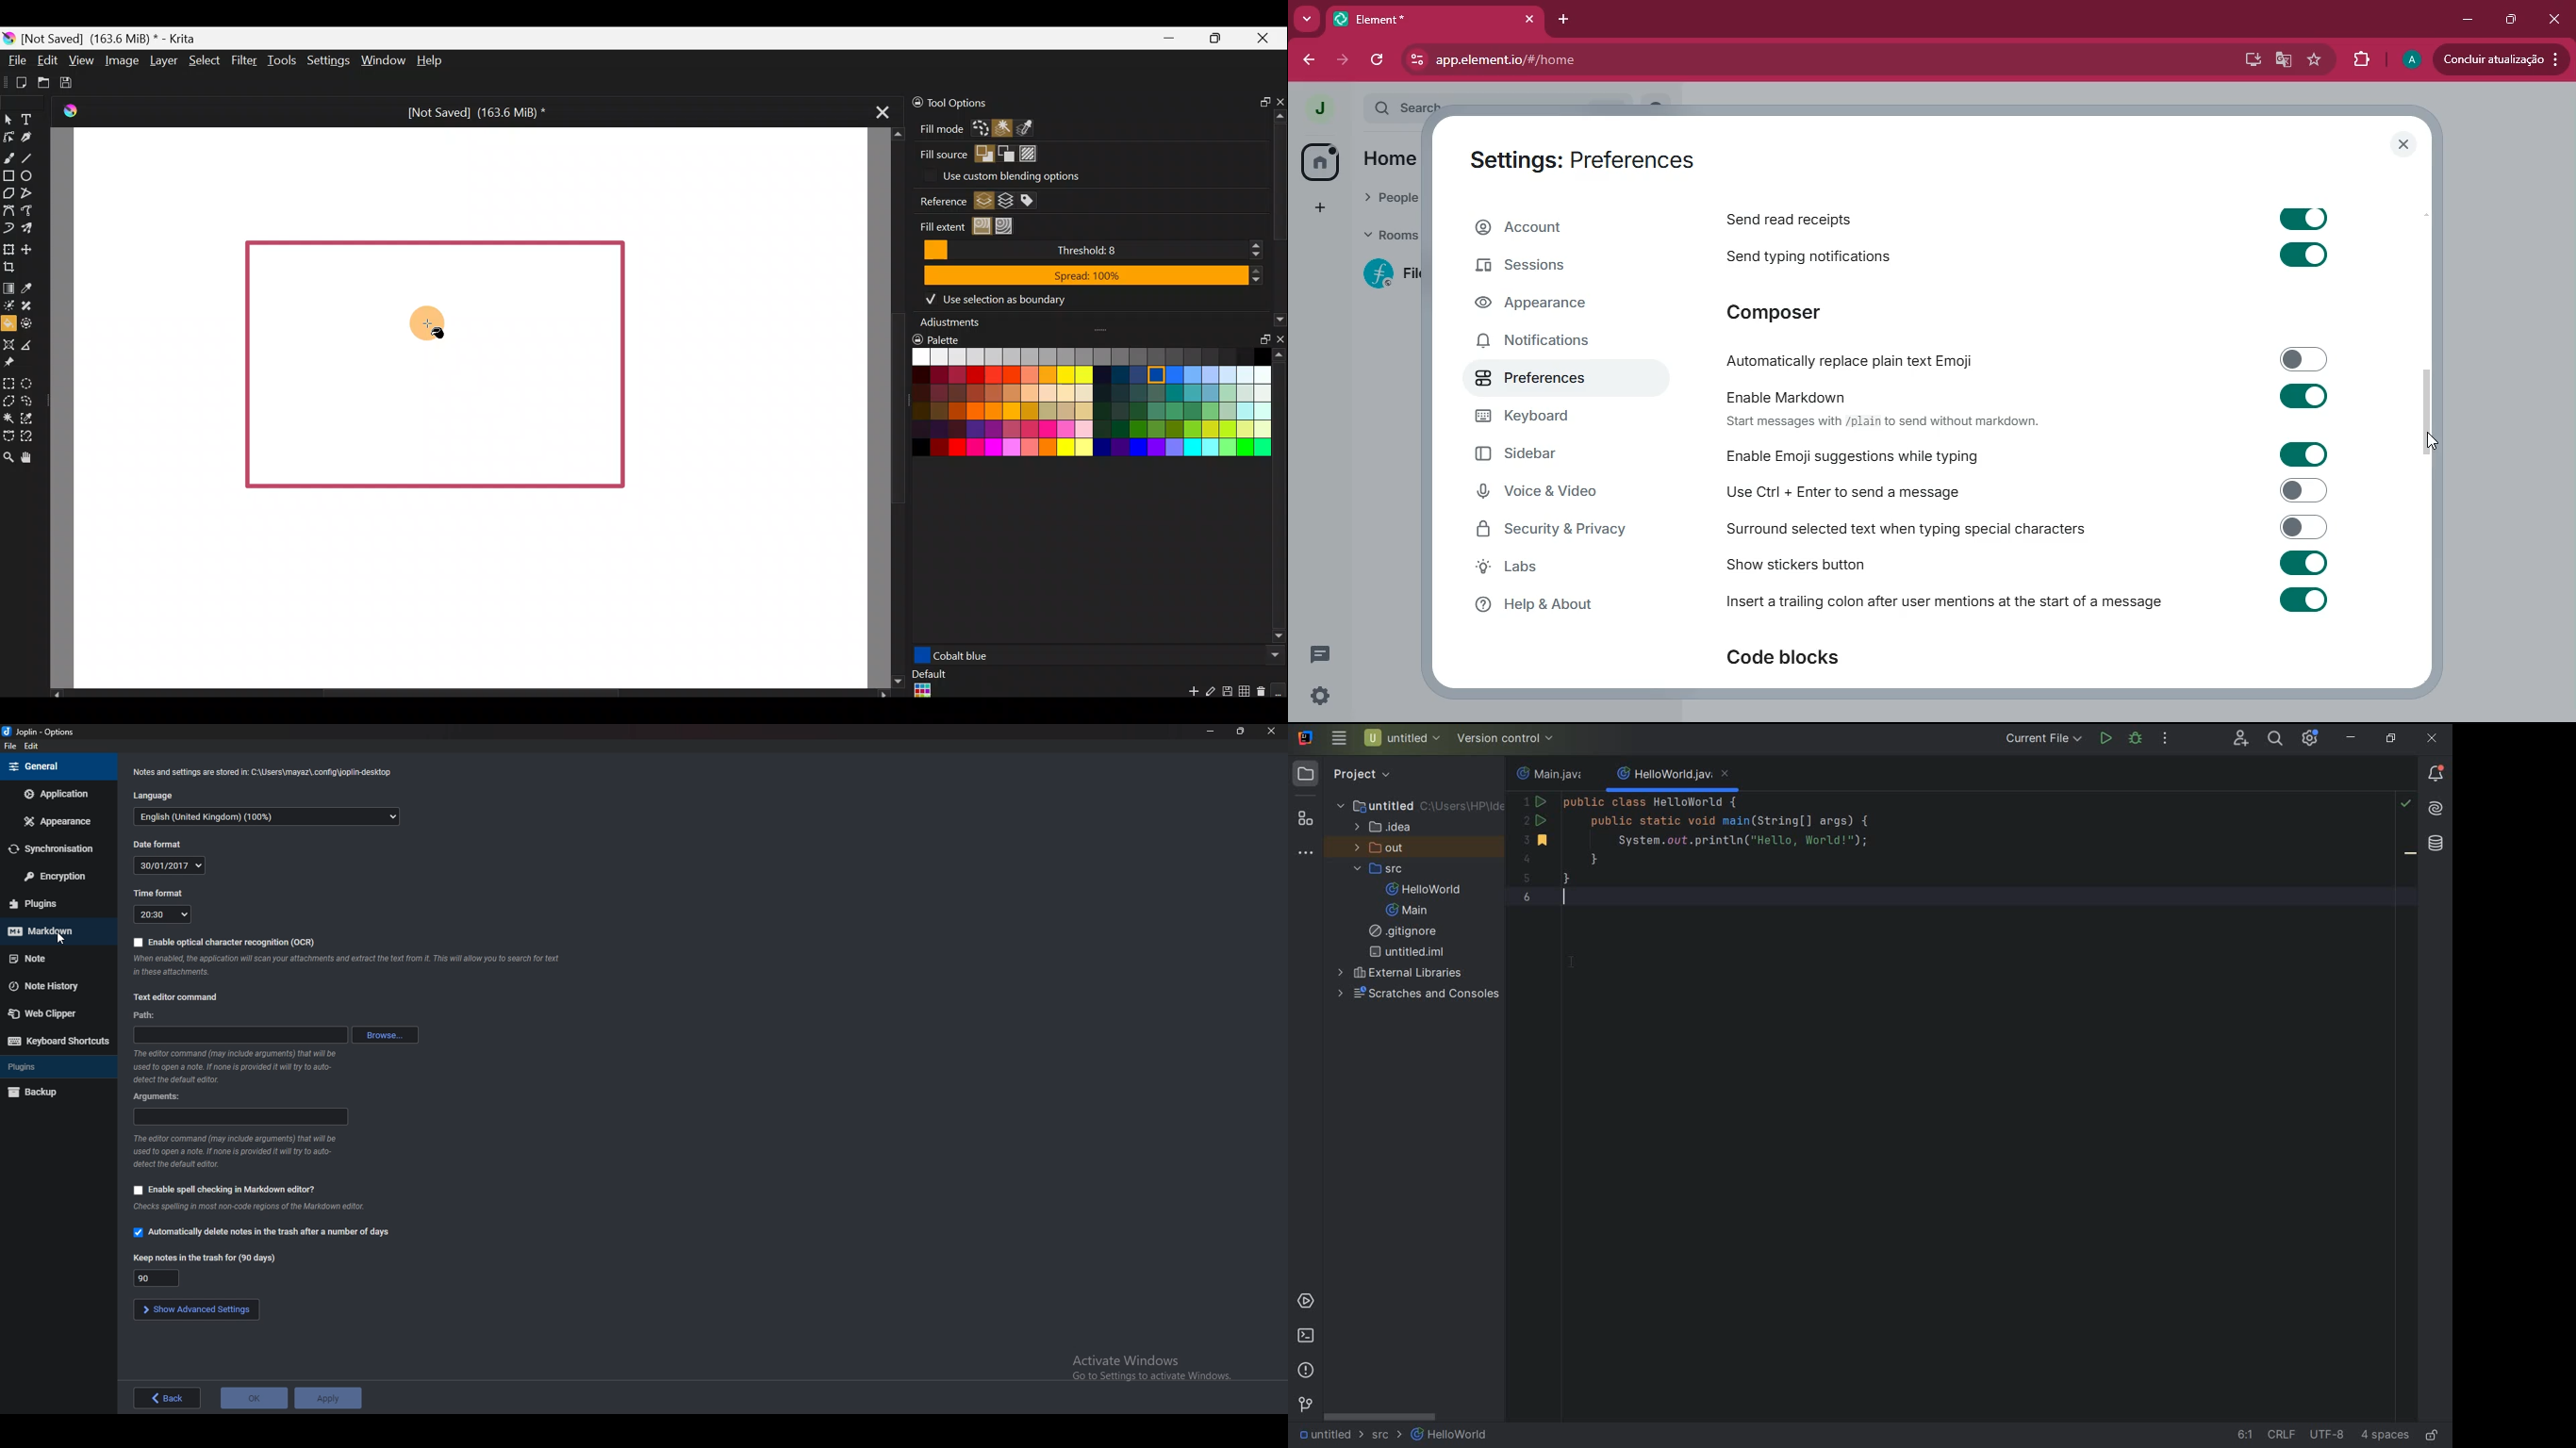 The width and height of the screenshot is (2576, 1456). What do you see at coordinates (346, 965) in the screenshot?
I see `Info on ocr` at bounding box center [346, 965].